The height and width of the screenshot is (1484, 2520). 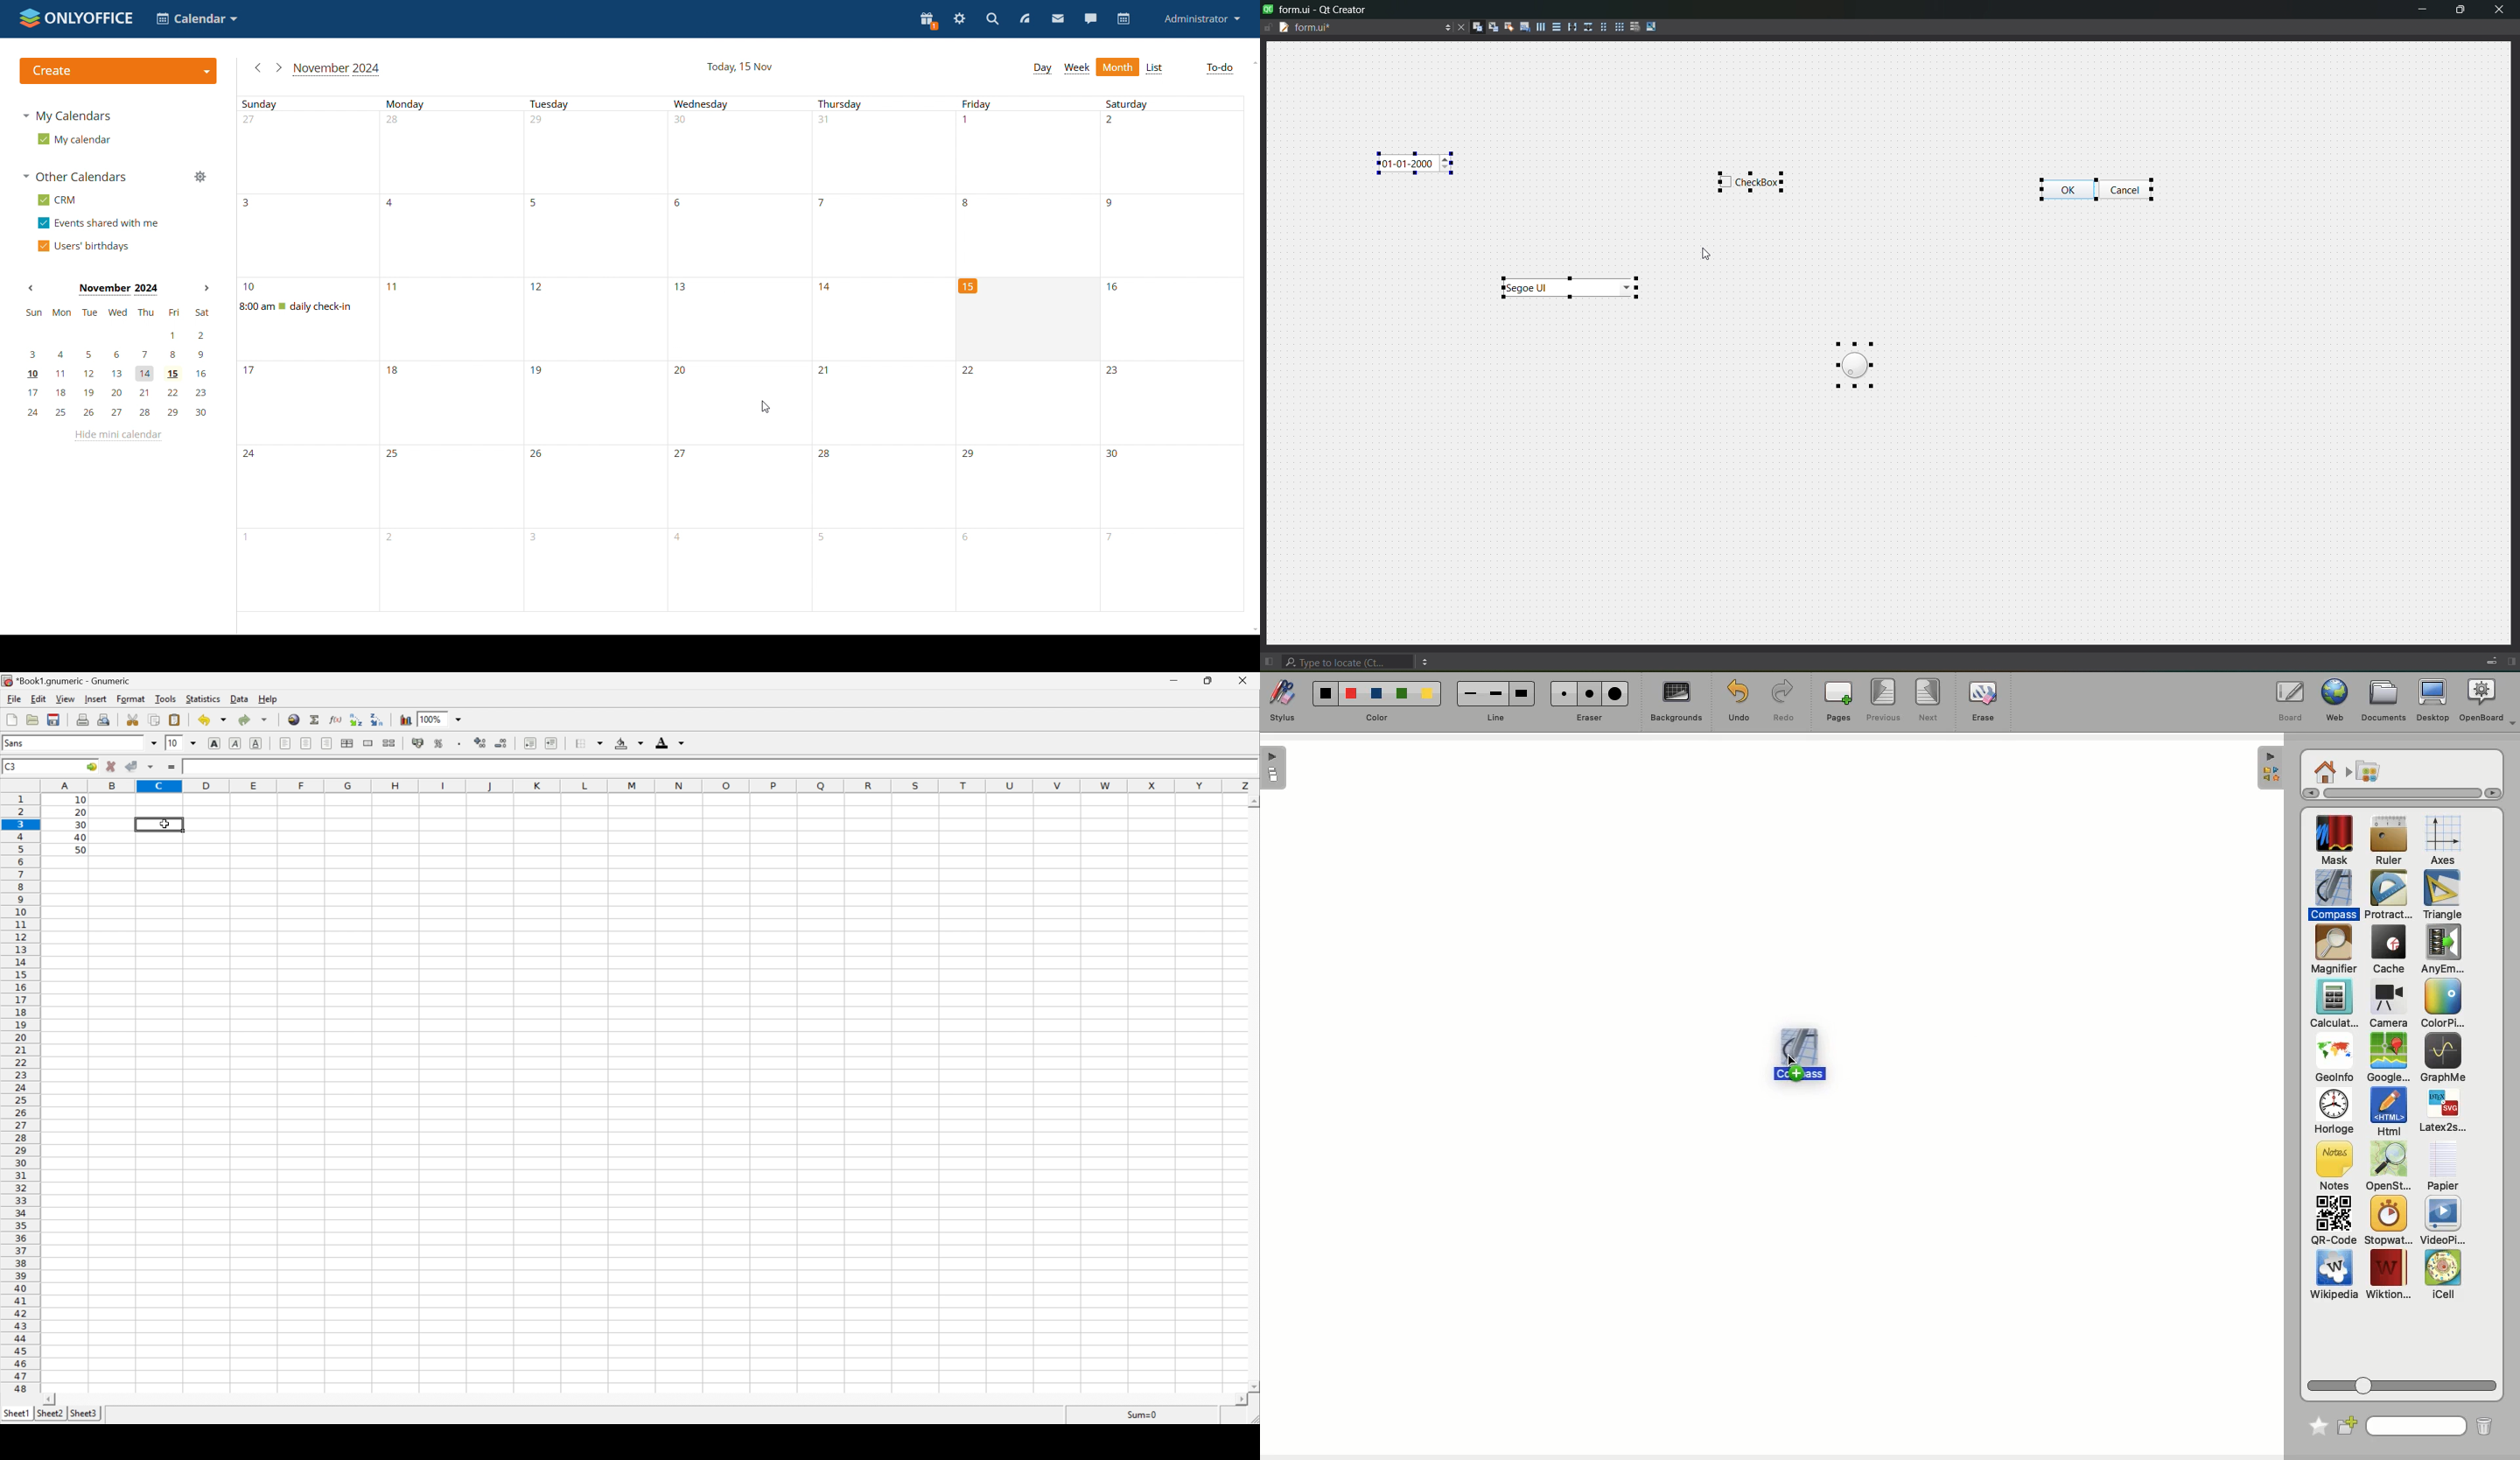 What do you see at coordinates (972, 456) in the screenshot?
I see `Number` at bounding box center [972, 456].